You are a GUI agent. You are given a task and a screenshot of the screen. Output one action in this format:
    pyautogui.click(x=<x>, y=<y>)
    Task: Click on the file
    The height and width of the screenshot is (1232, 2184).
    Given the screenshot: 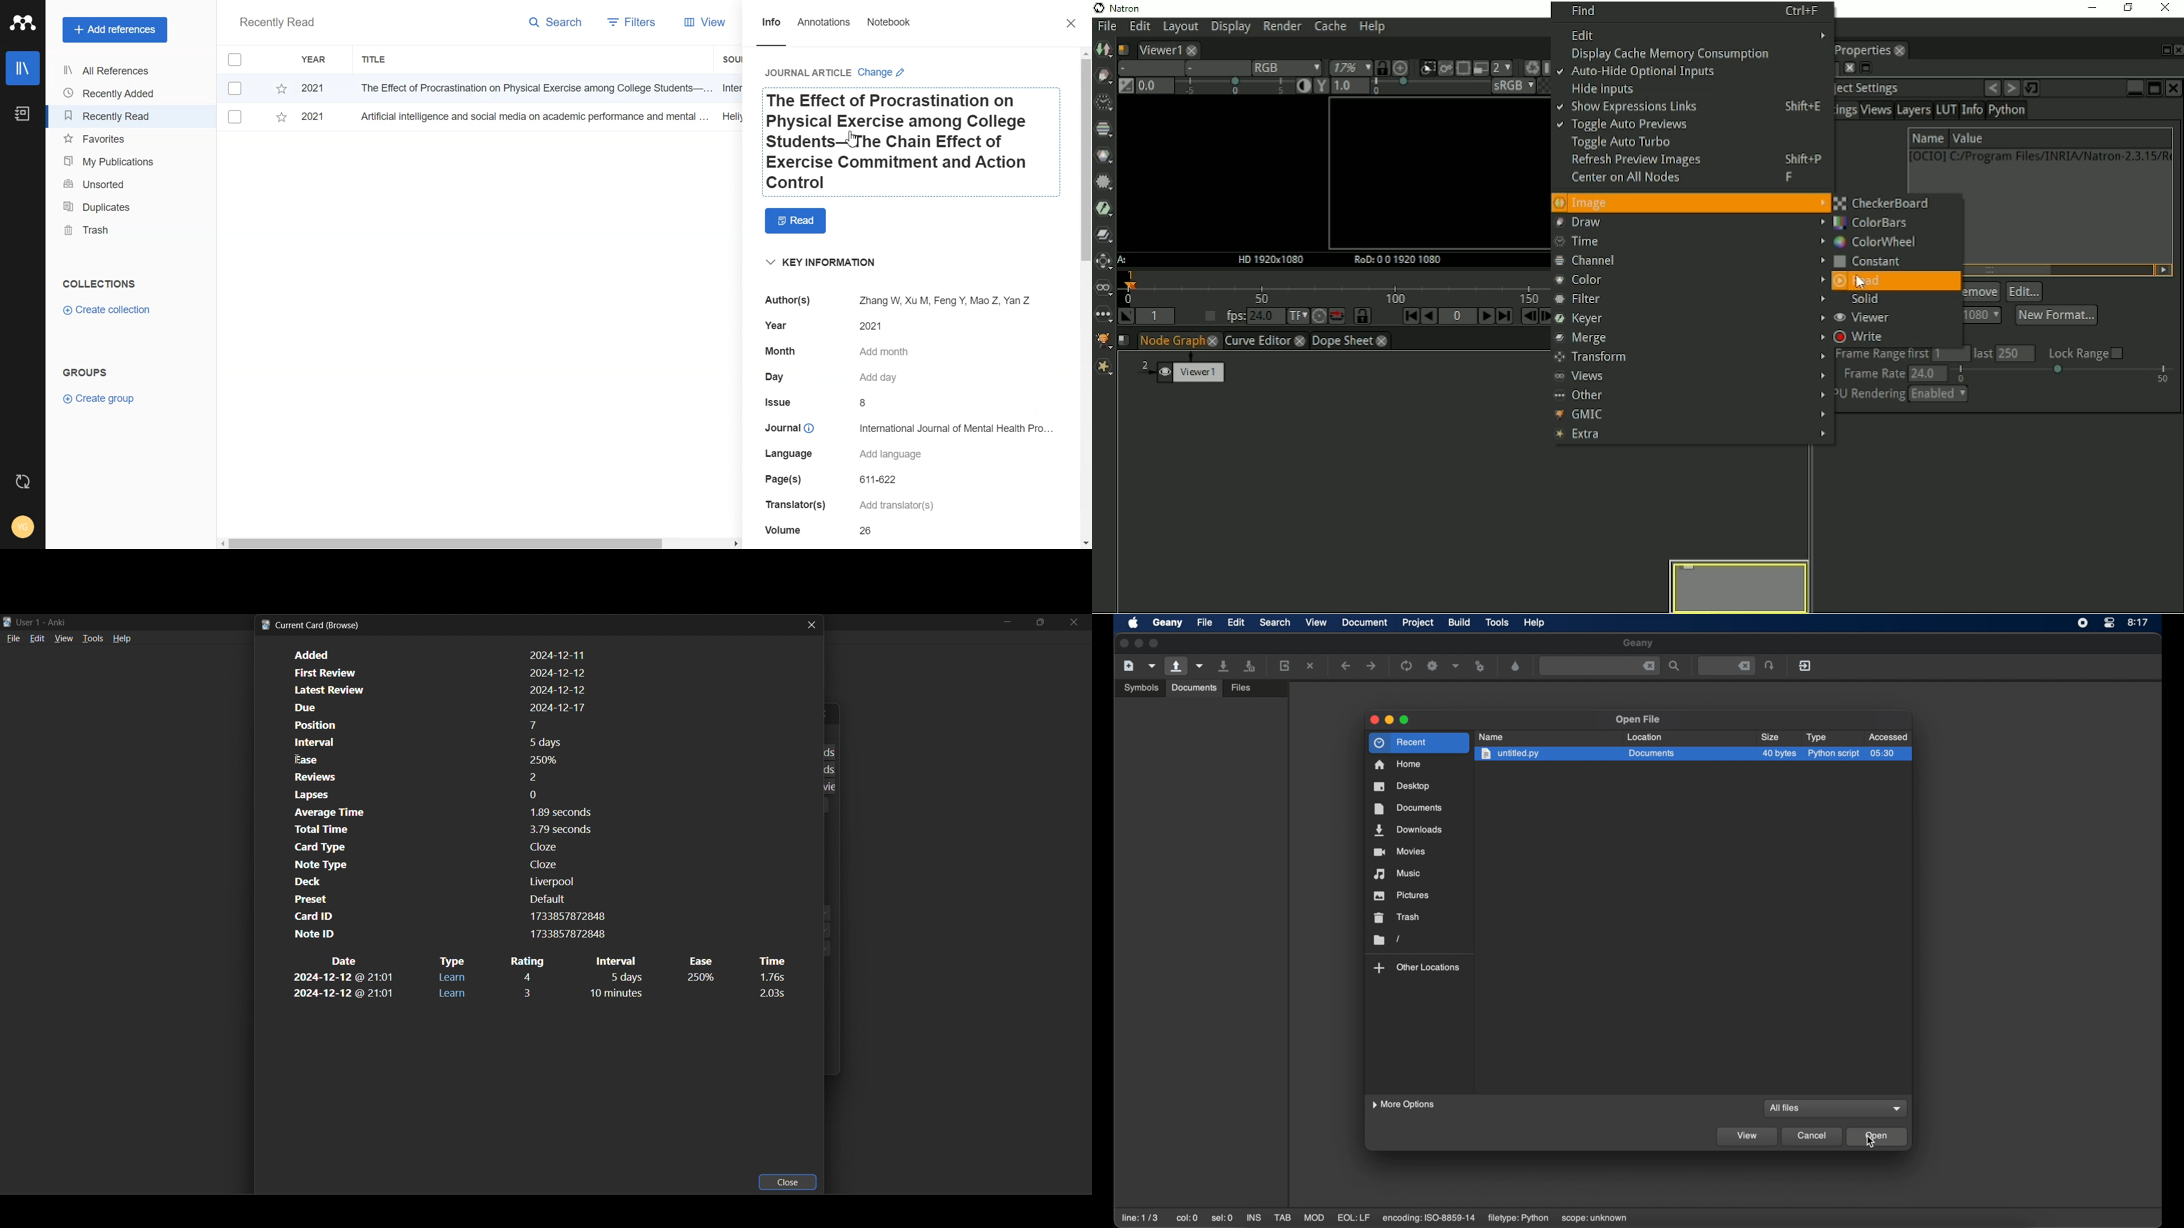 What is the action you would take?
    pyautogui.click(x=14, y=640)
    